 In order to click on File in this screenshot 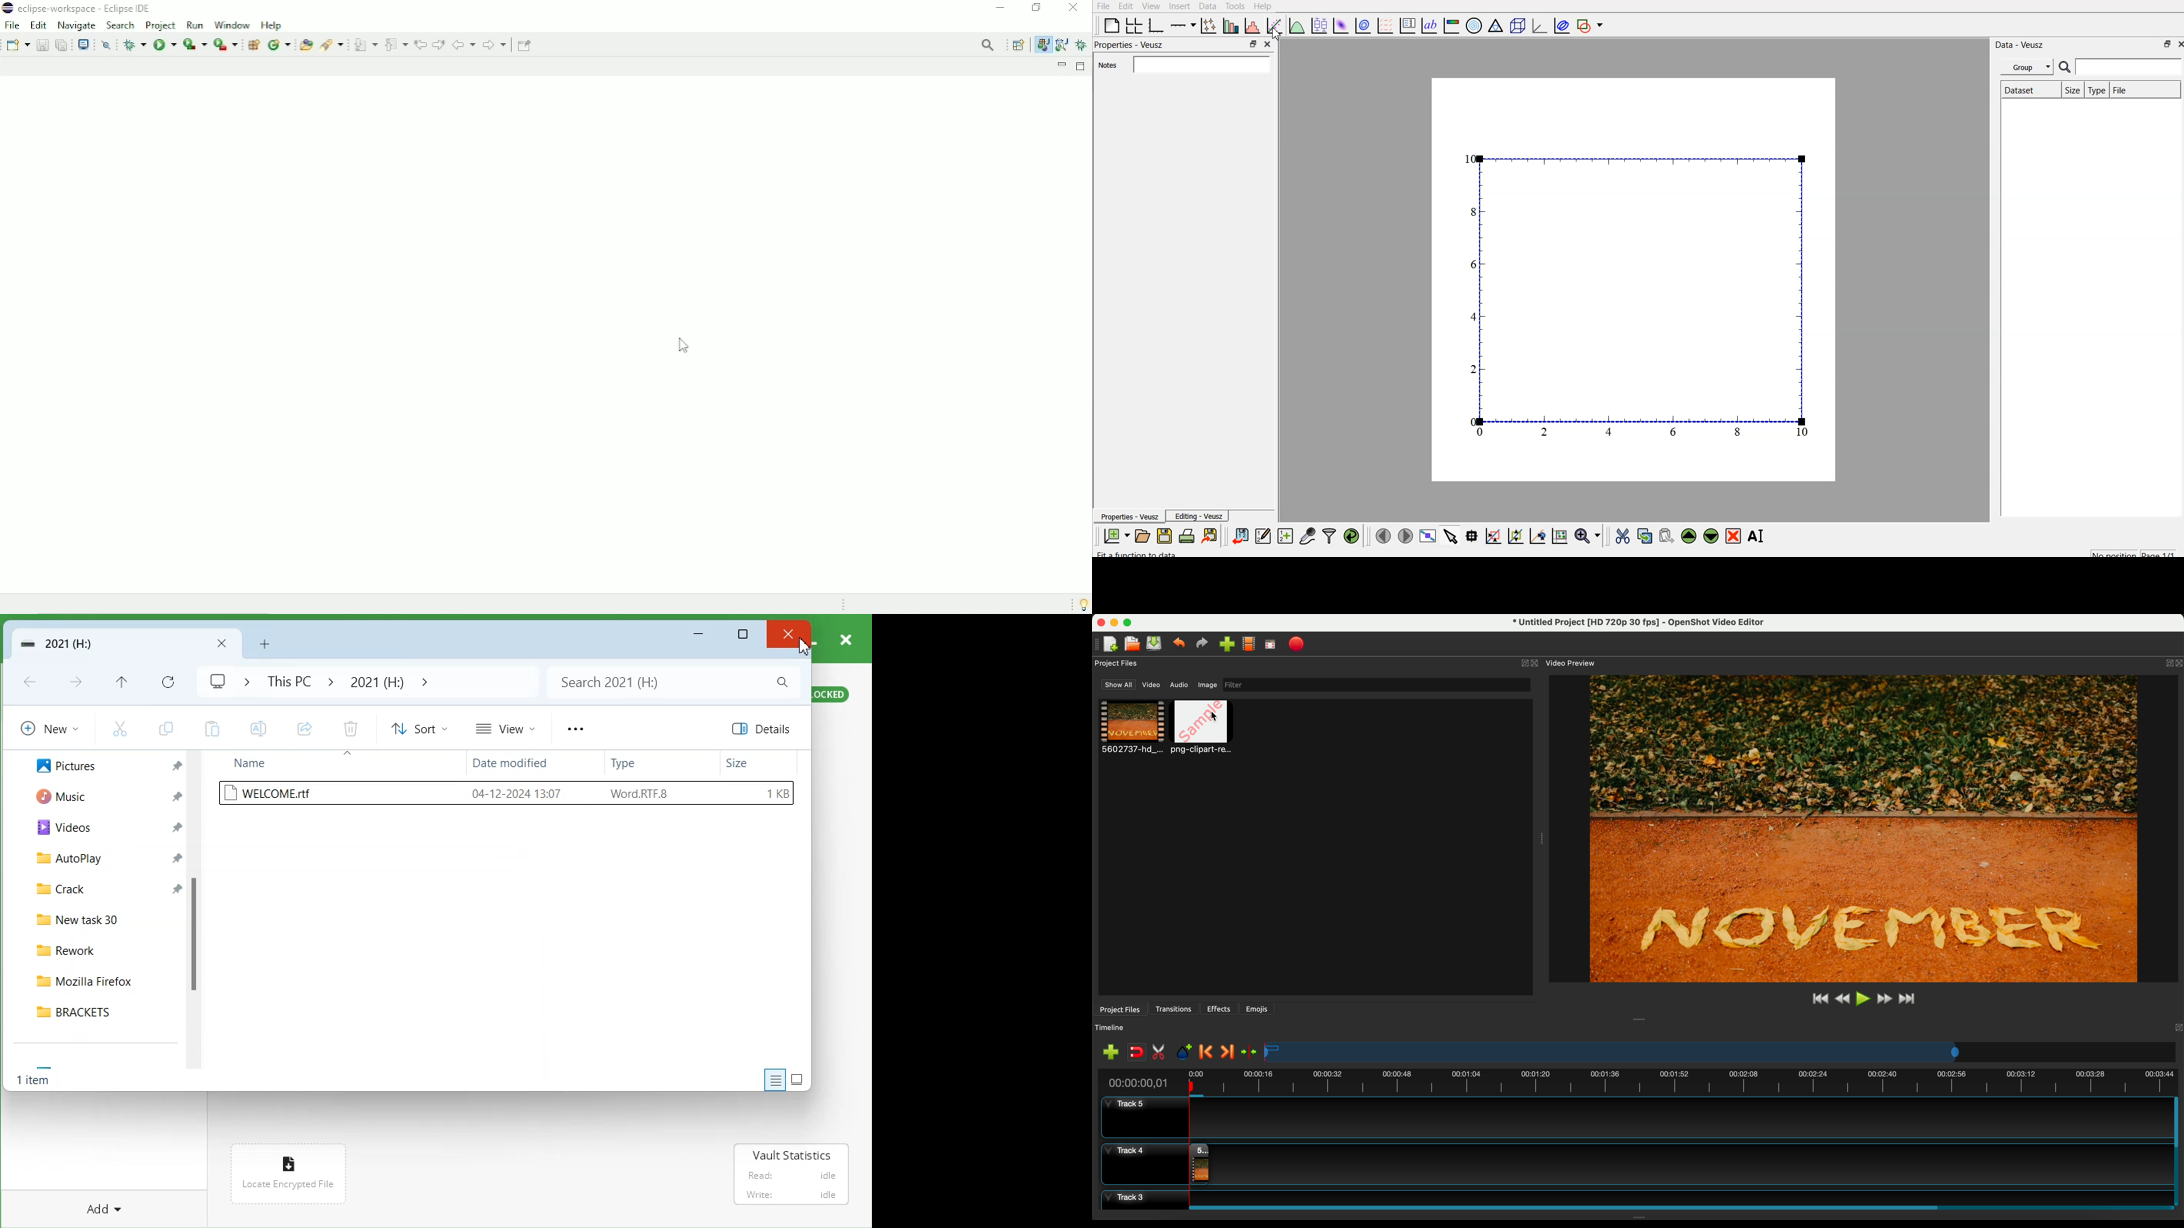, I will do `click(12, 25)`.